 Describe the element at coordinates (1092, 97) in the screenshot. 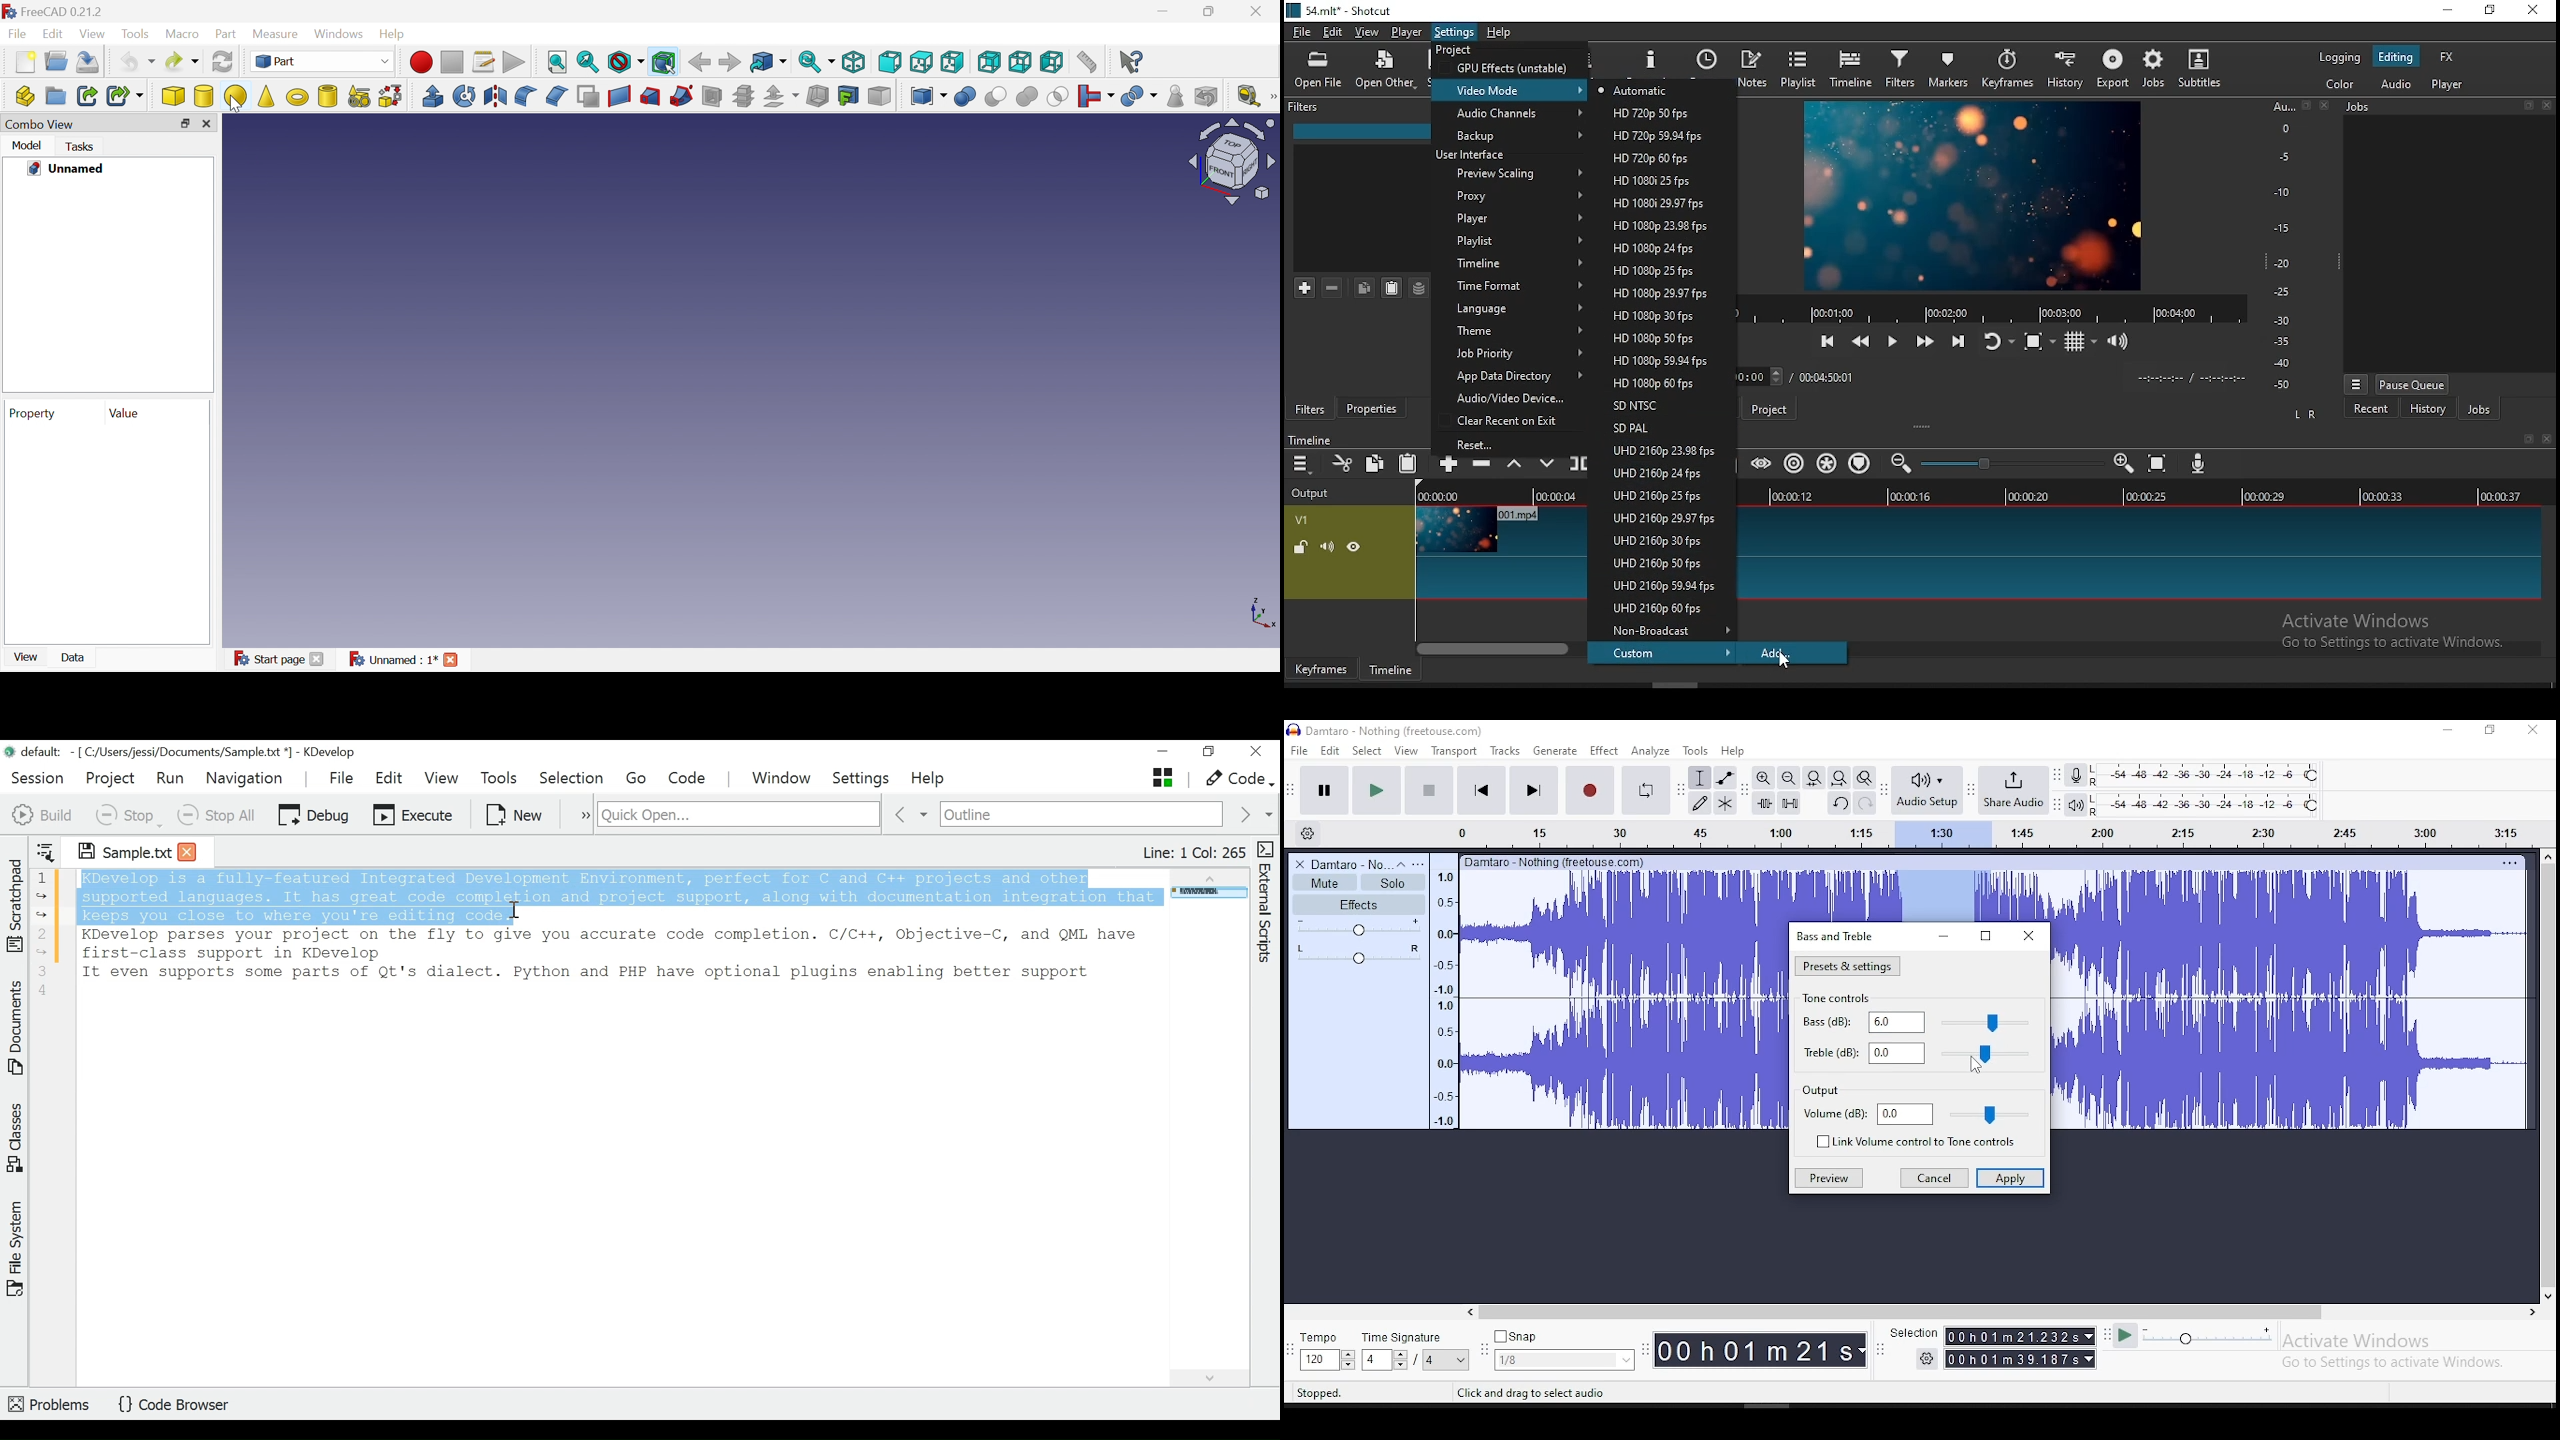

I see `Join objects` at that location.